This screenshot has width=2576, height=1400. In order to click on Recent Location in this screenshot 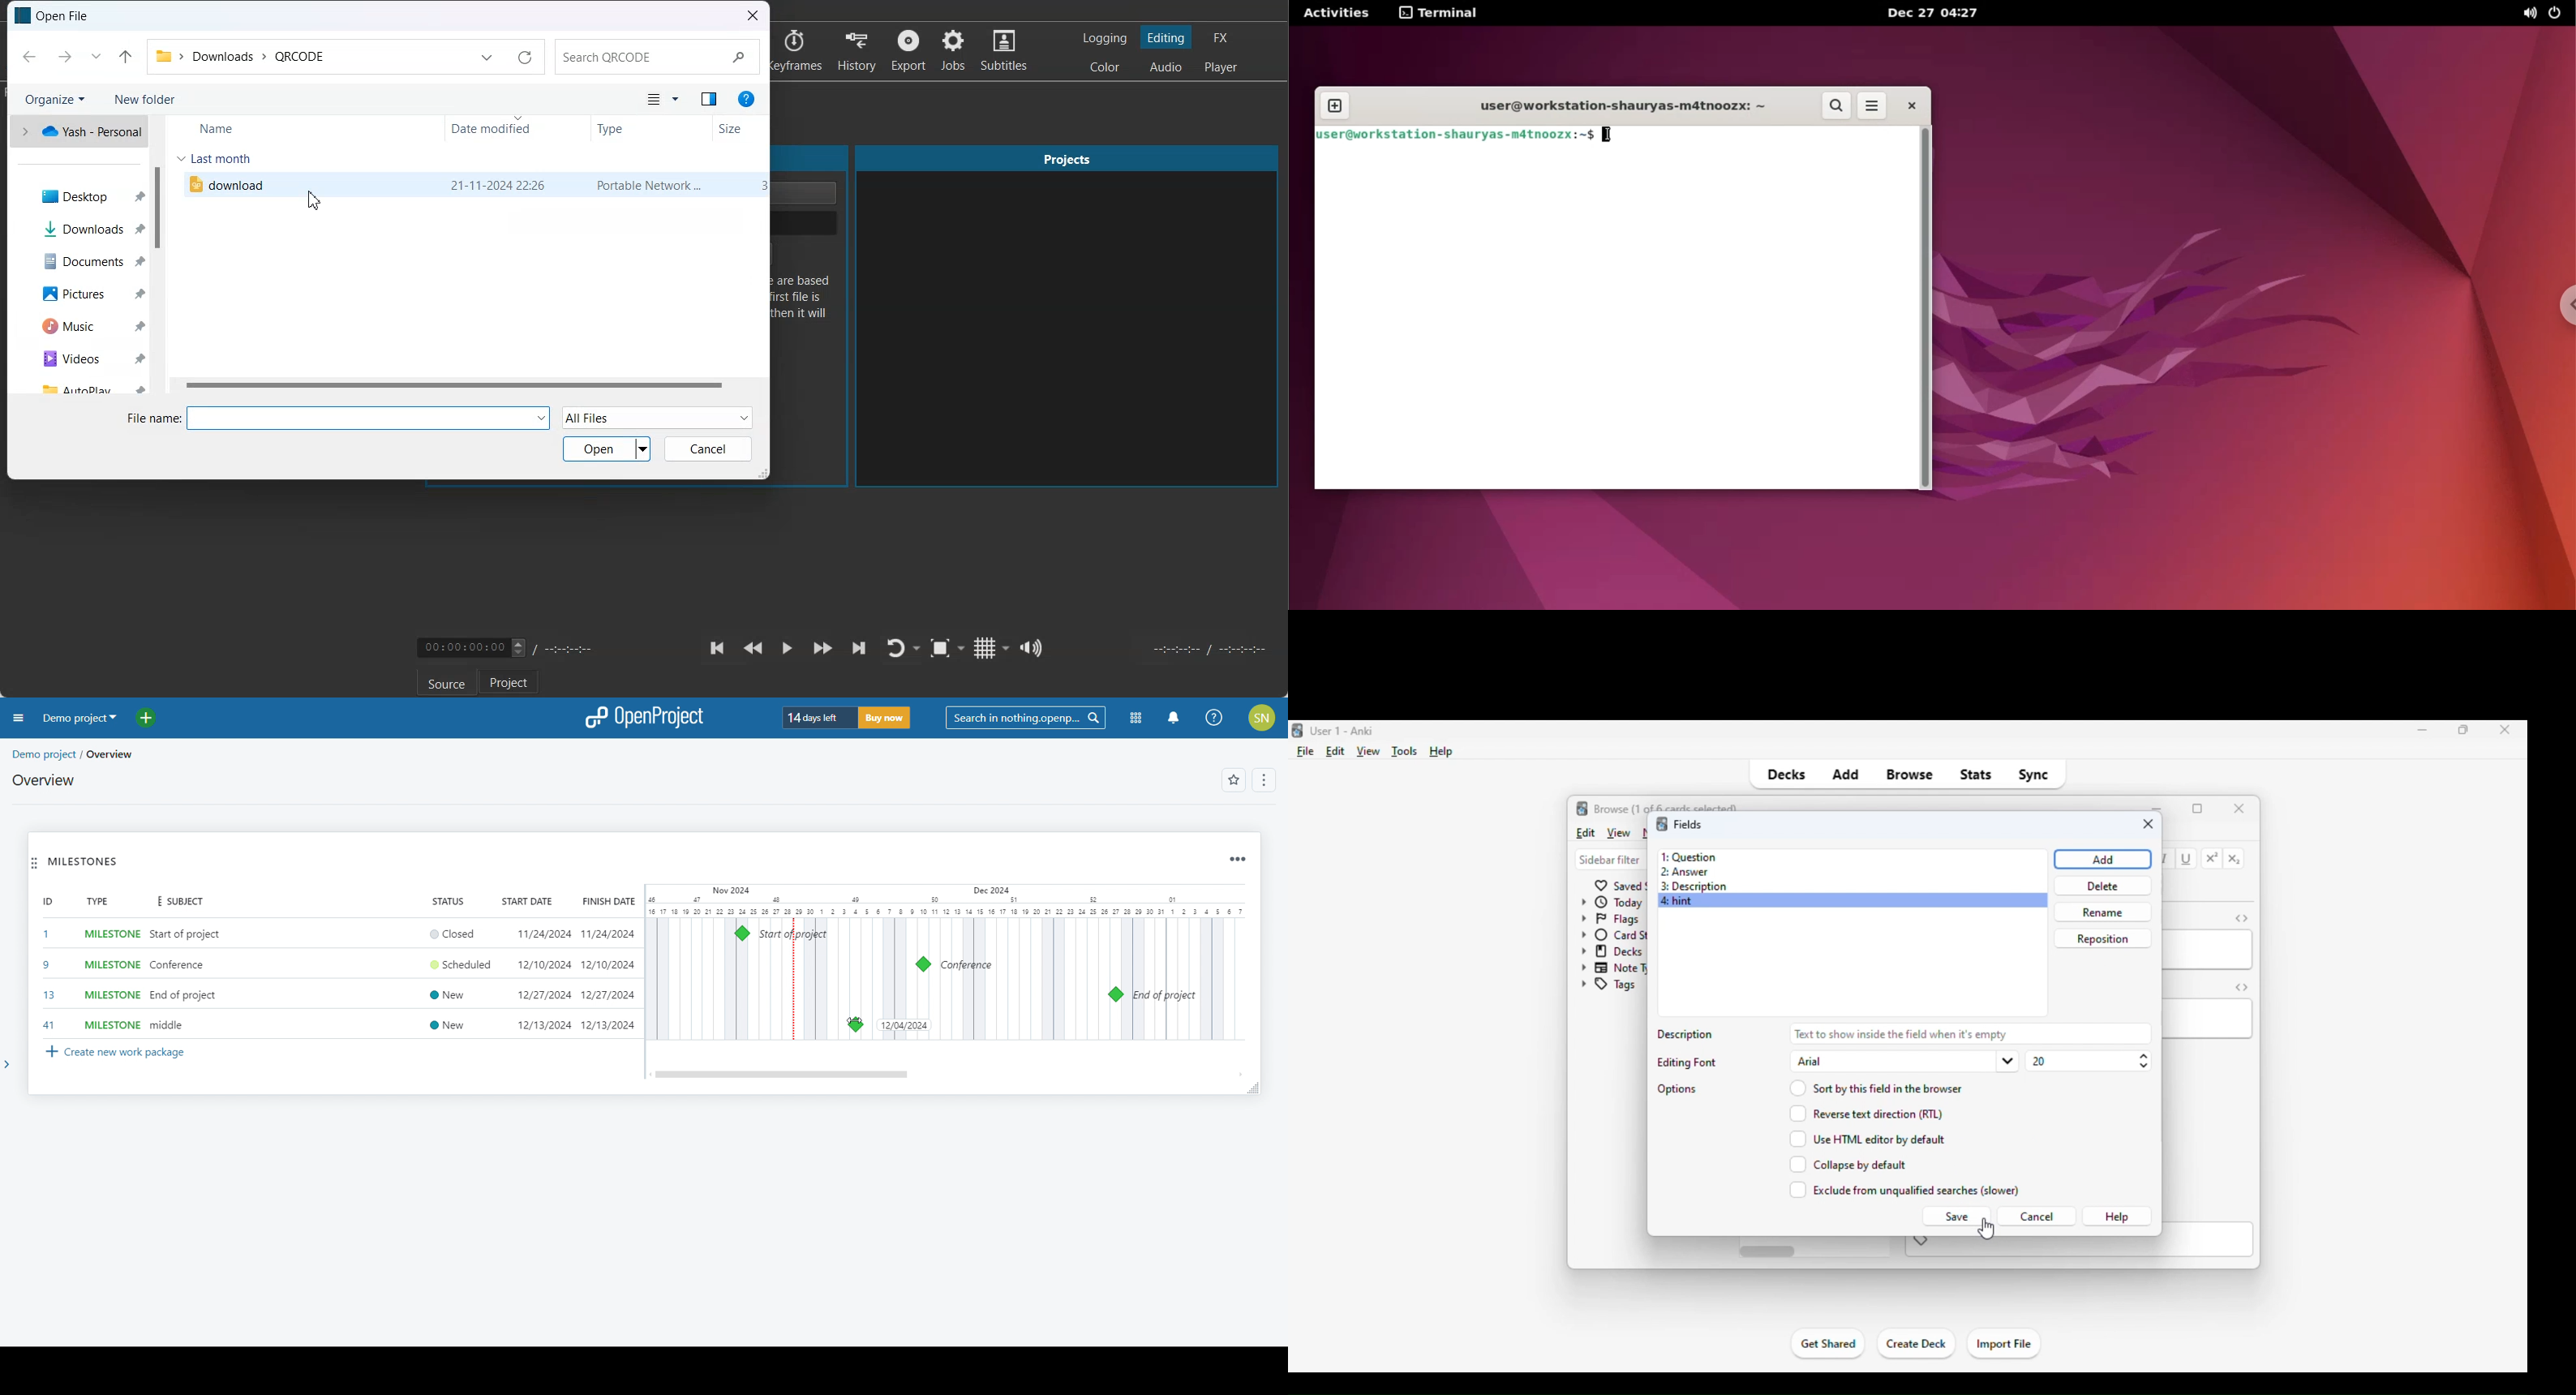, I will do `click(97, 57)`.